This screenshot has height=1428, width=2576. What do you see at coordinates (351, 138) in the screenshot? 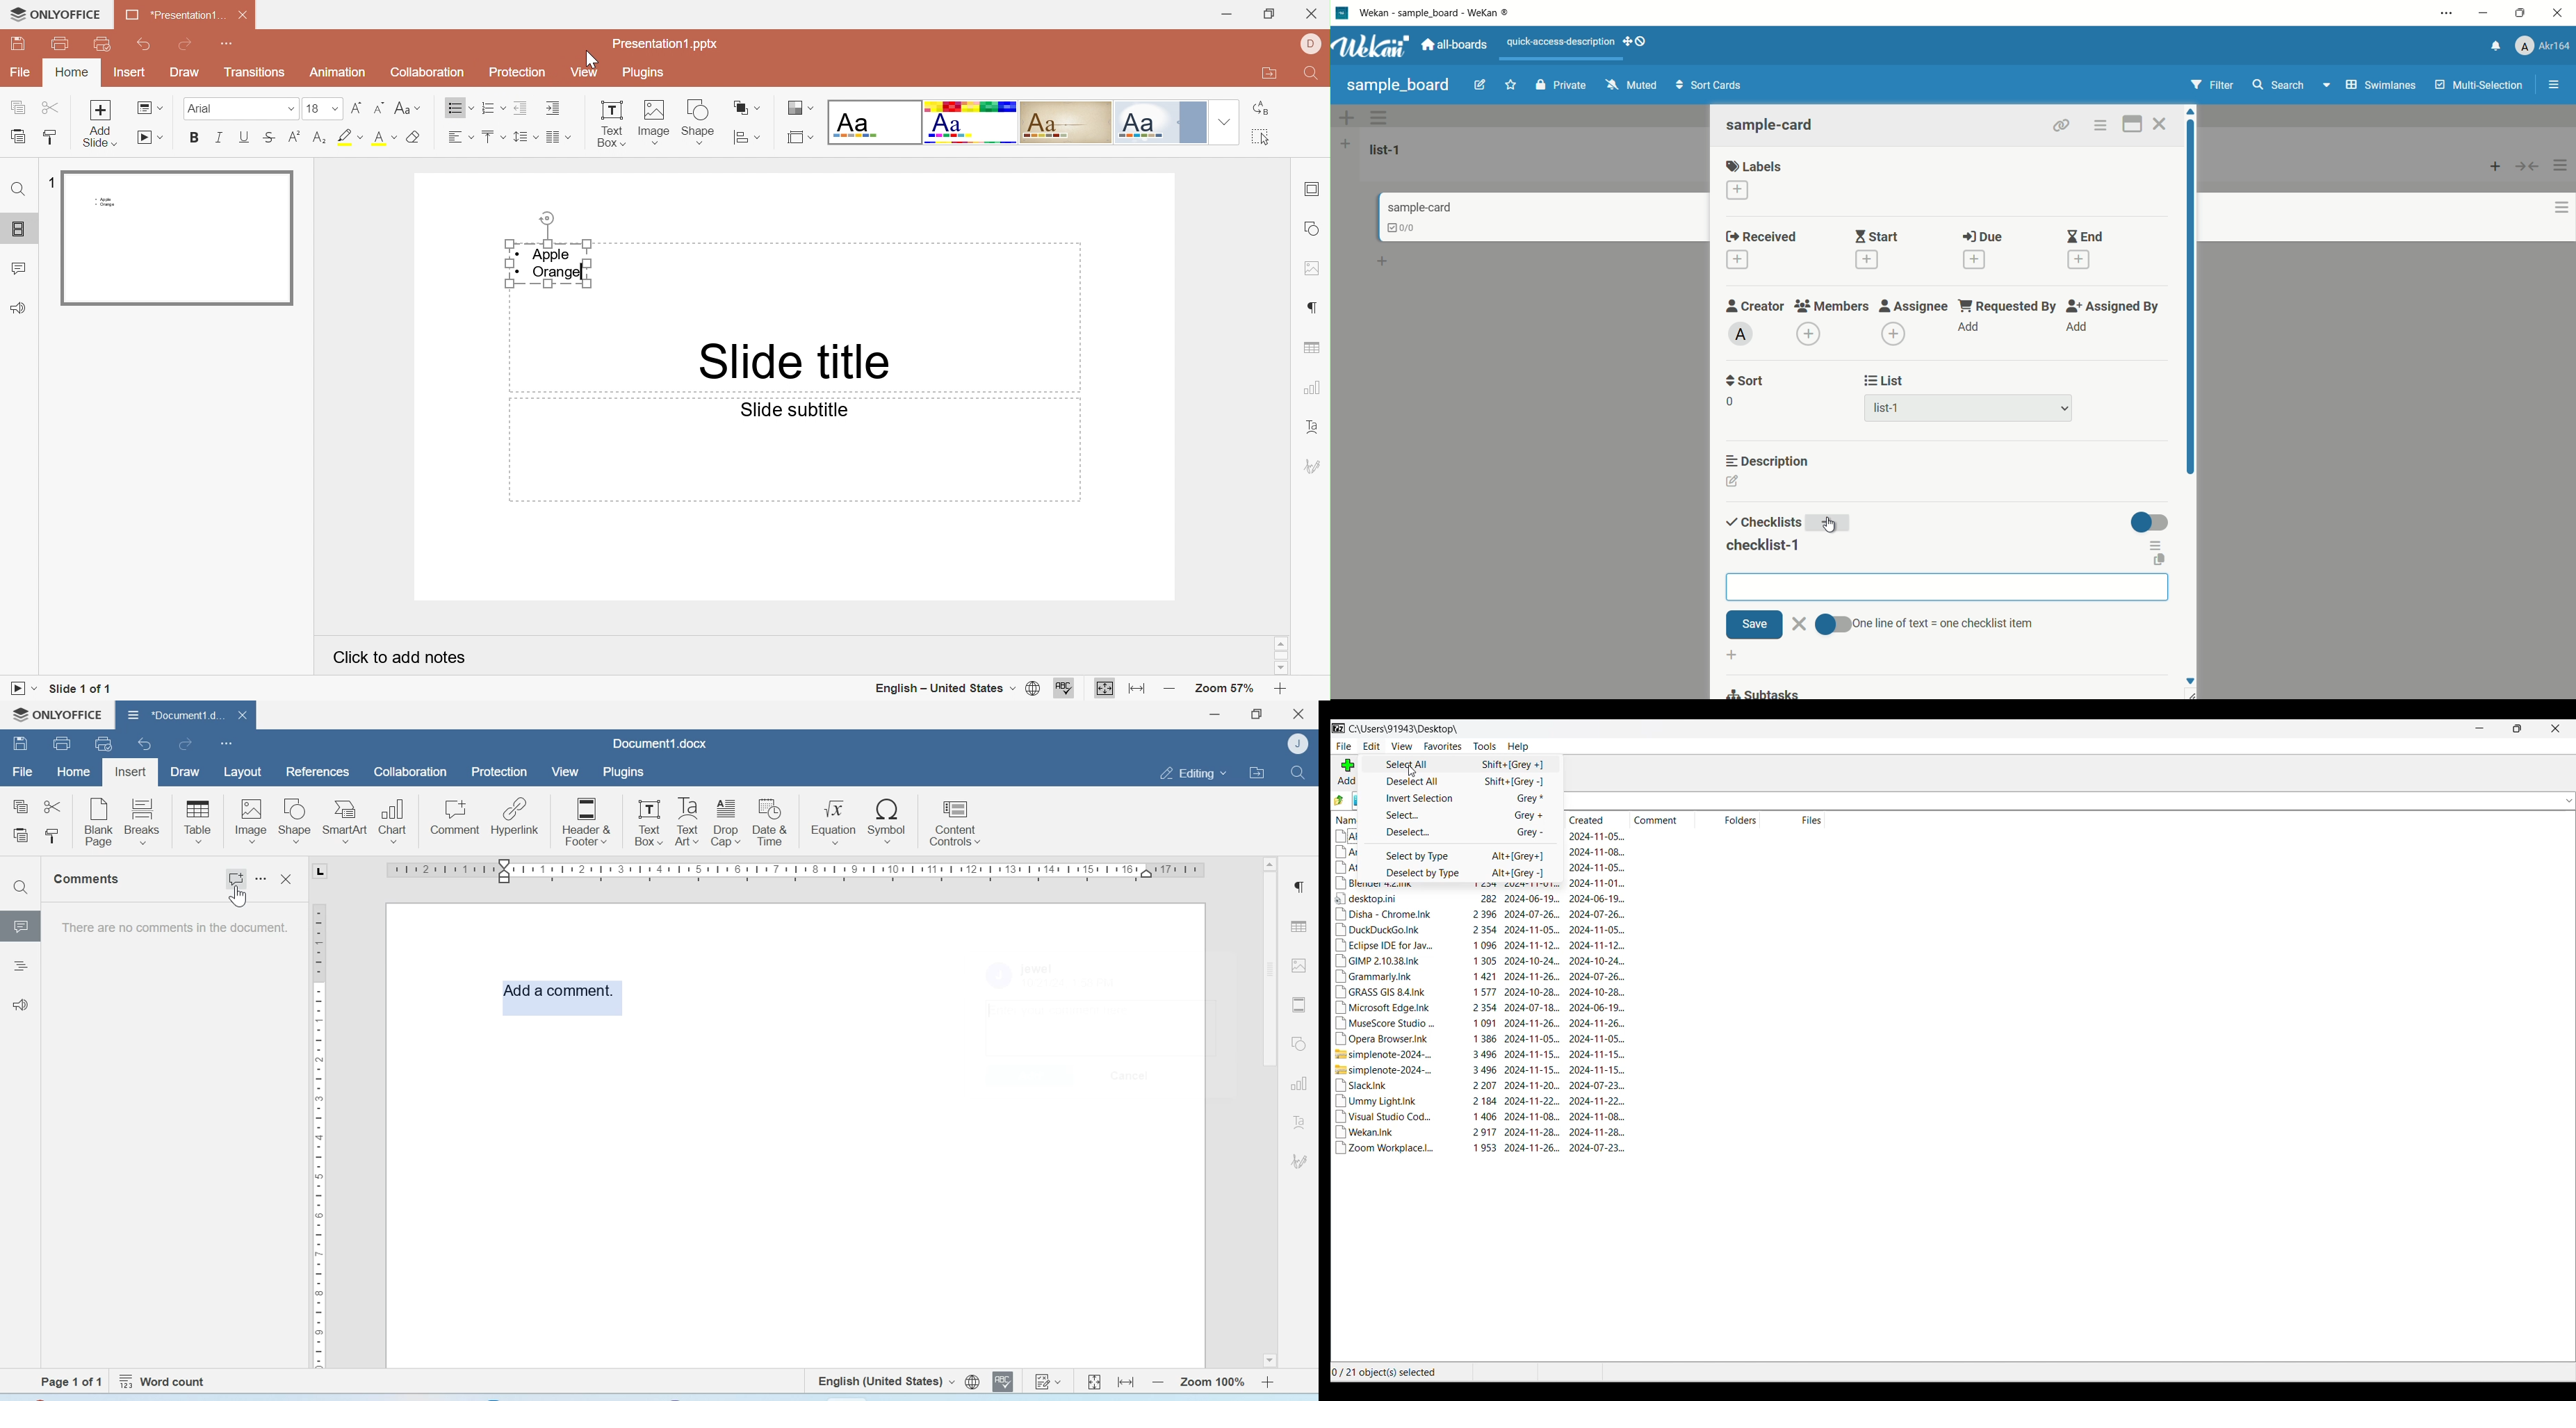
I see `Highlight font` at bounding box center [351, 138].